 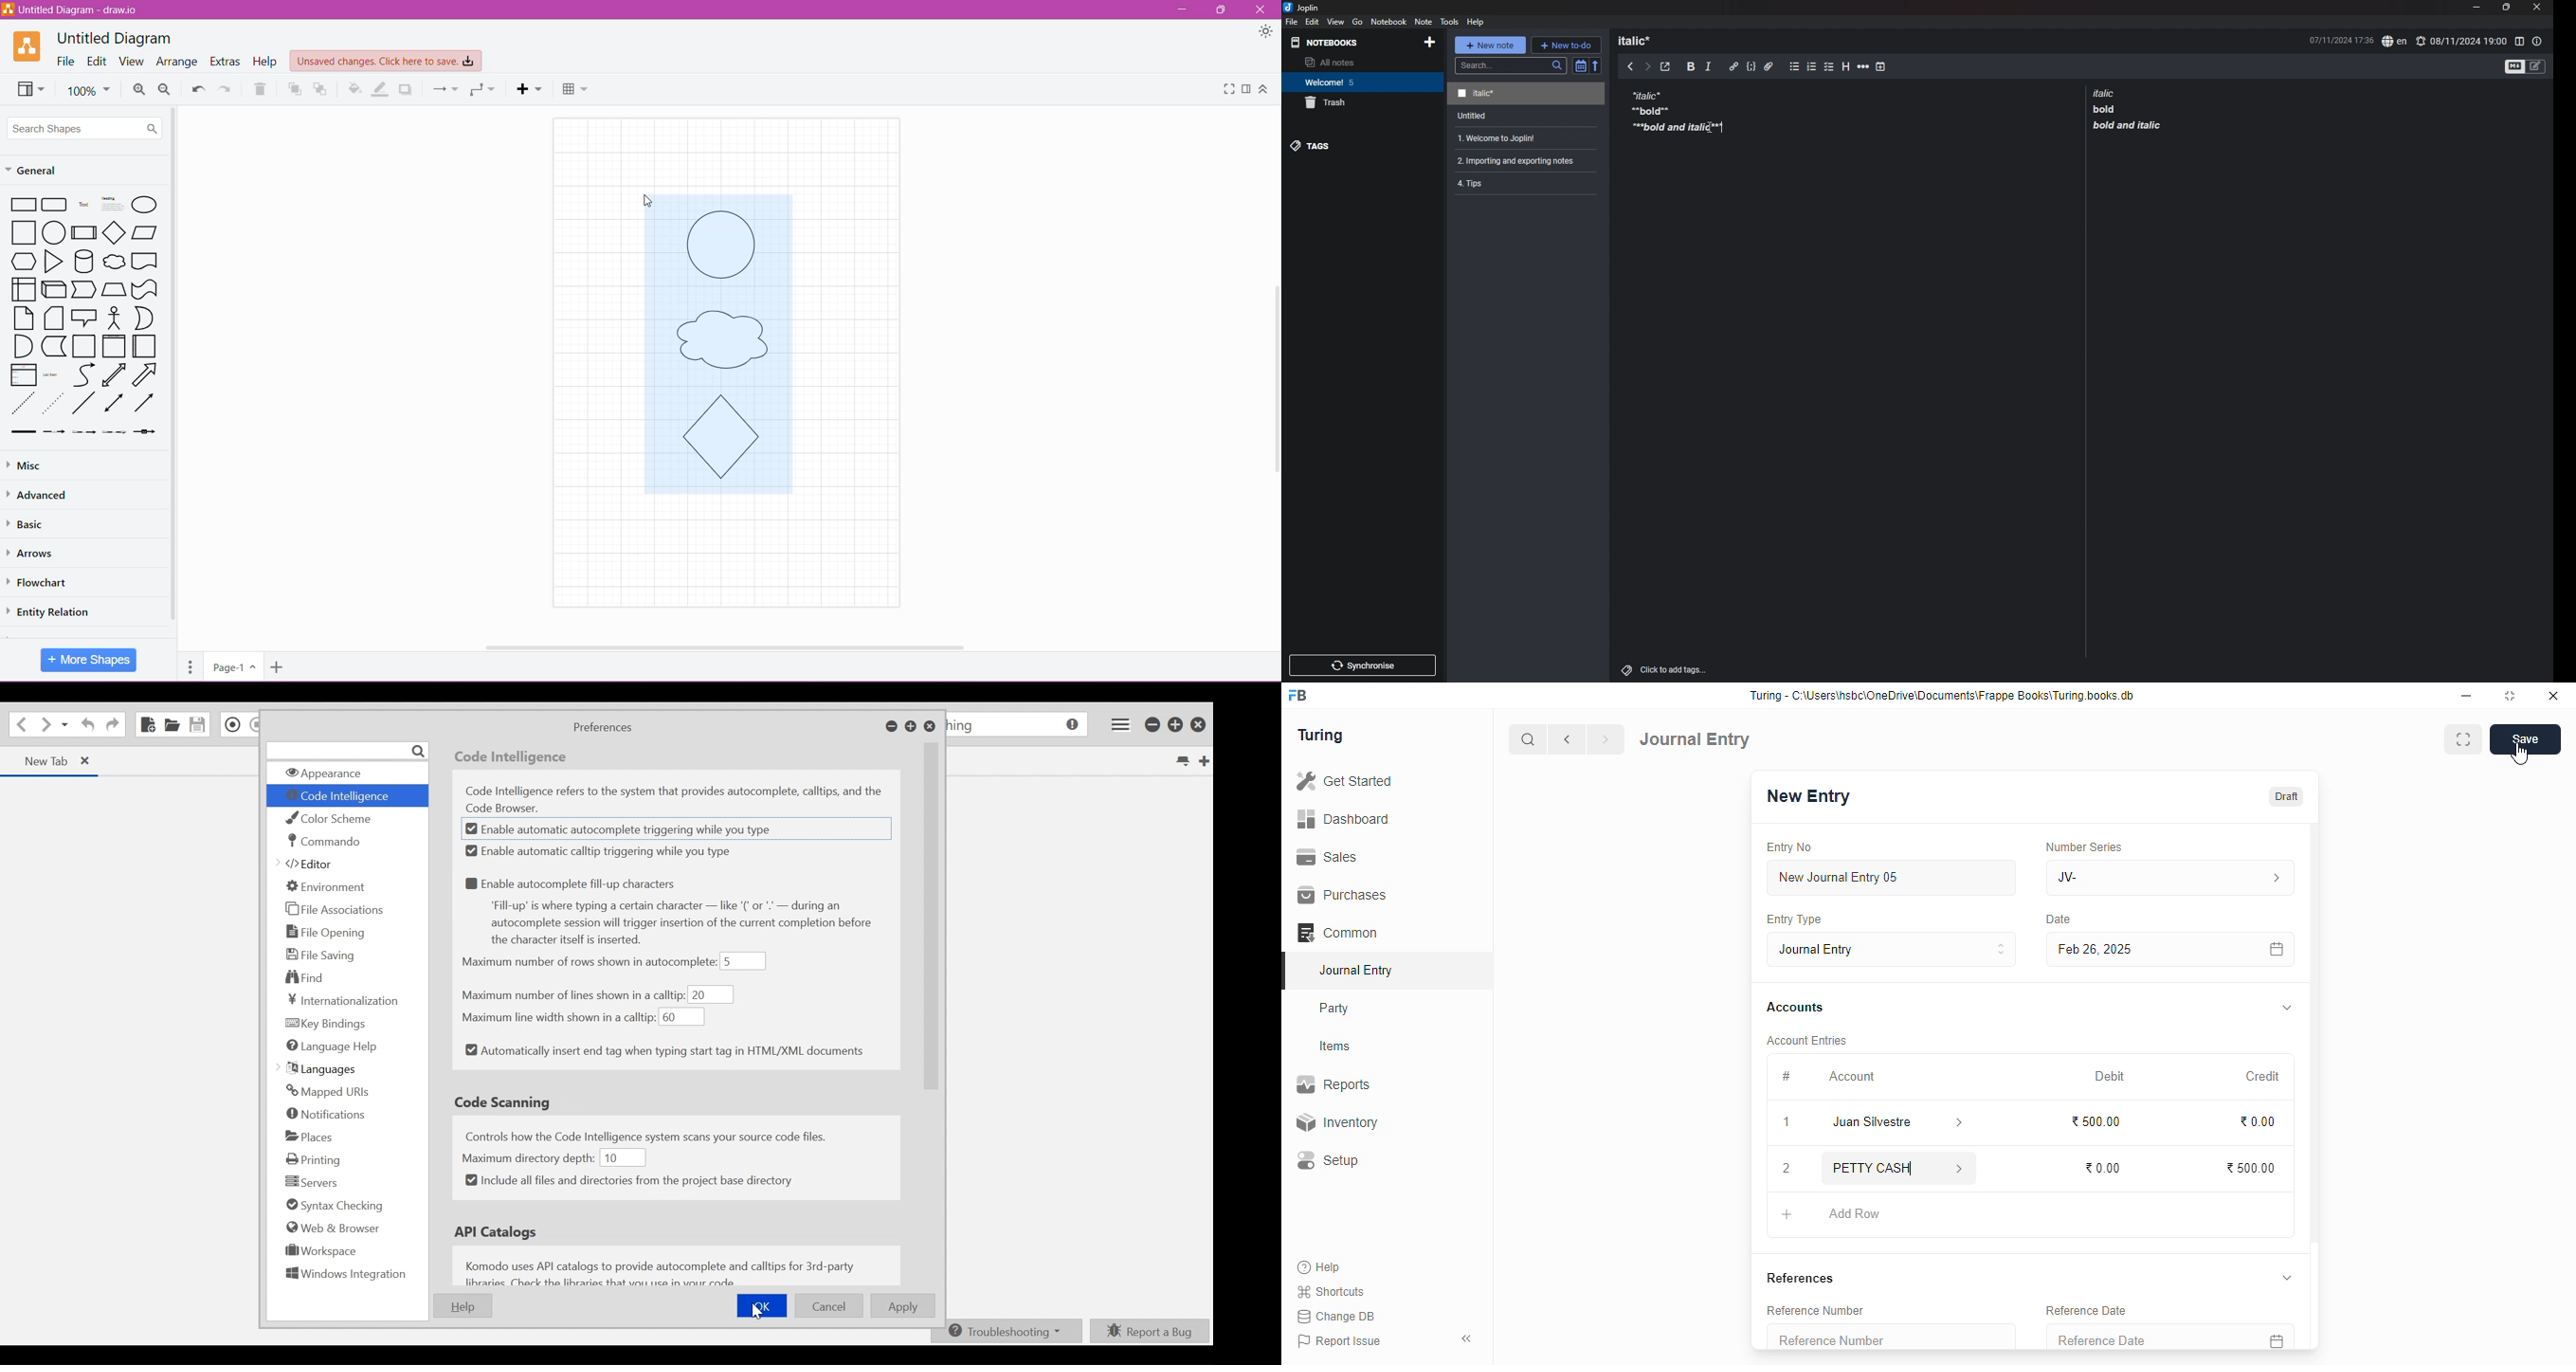 I want to click on Table, so click(x=575, y=87).